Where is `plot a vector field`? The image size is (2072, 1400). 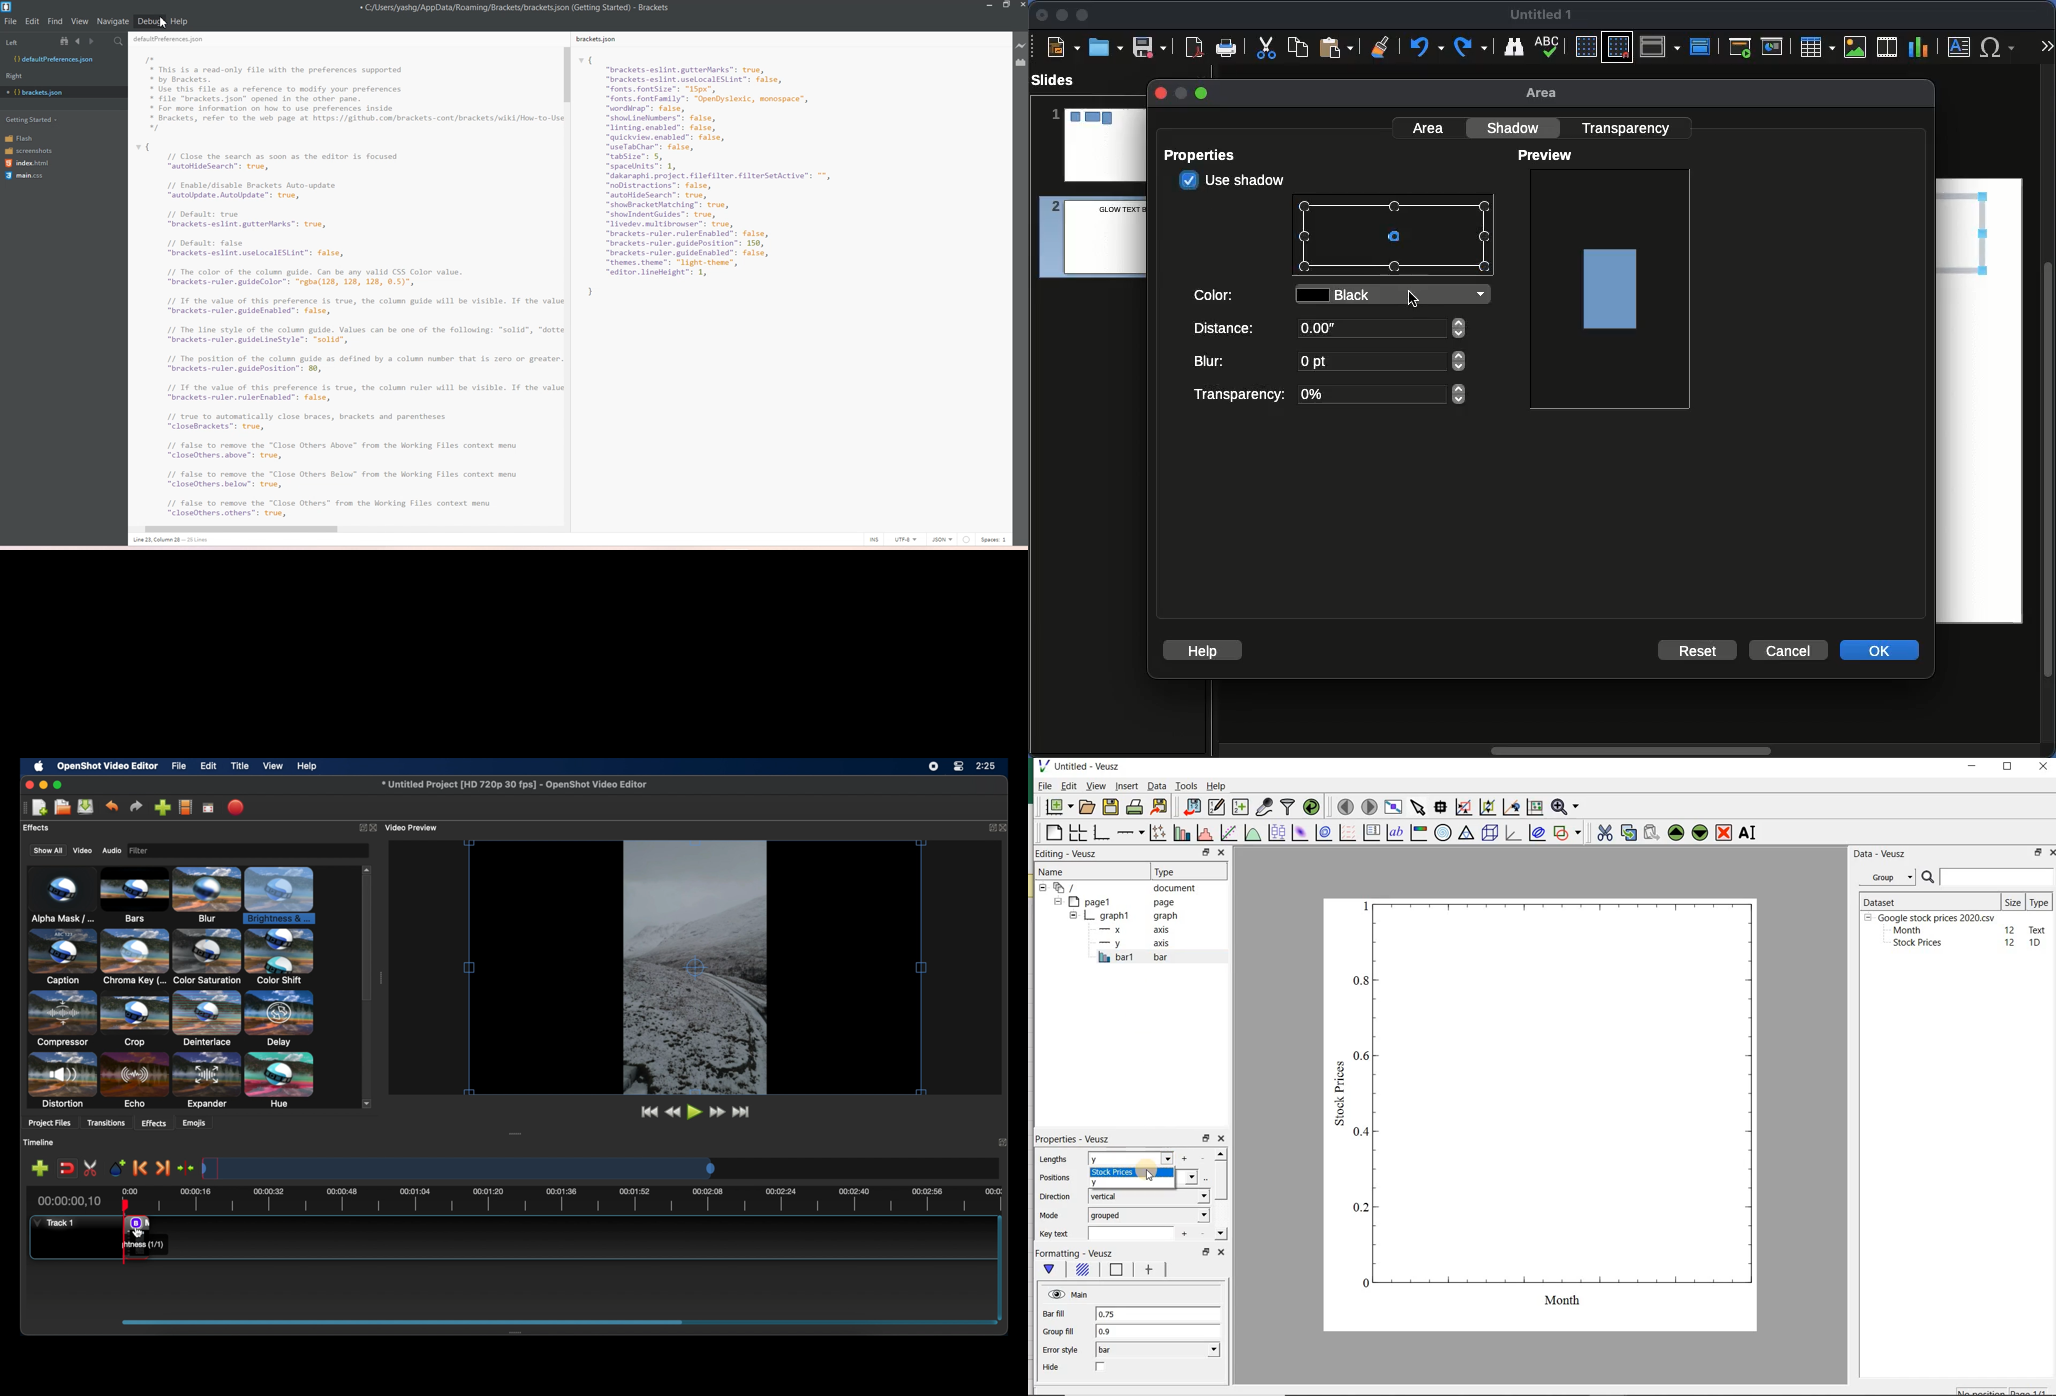
plot a vector field is located at coordinates (1346, 834).